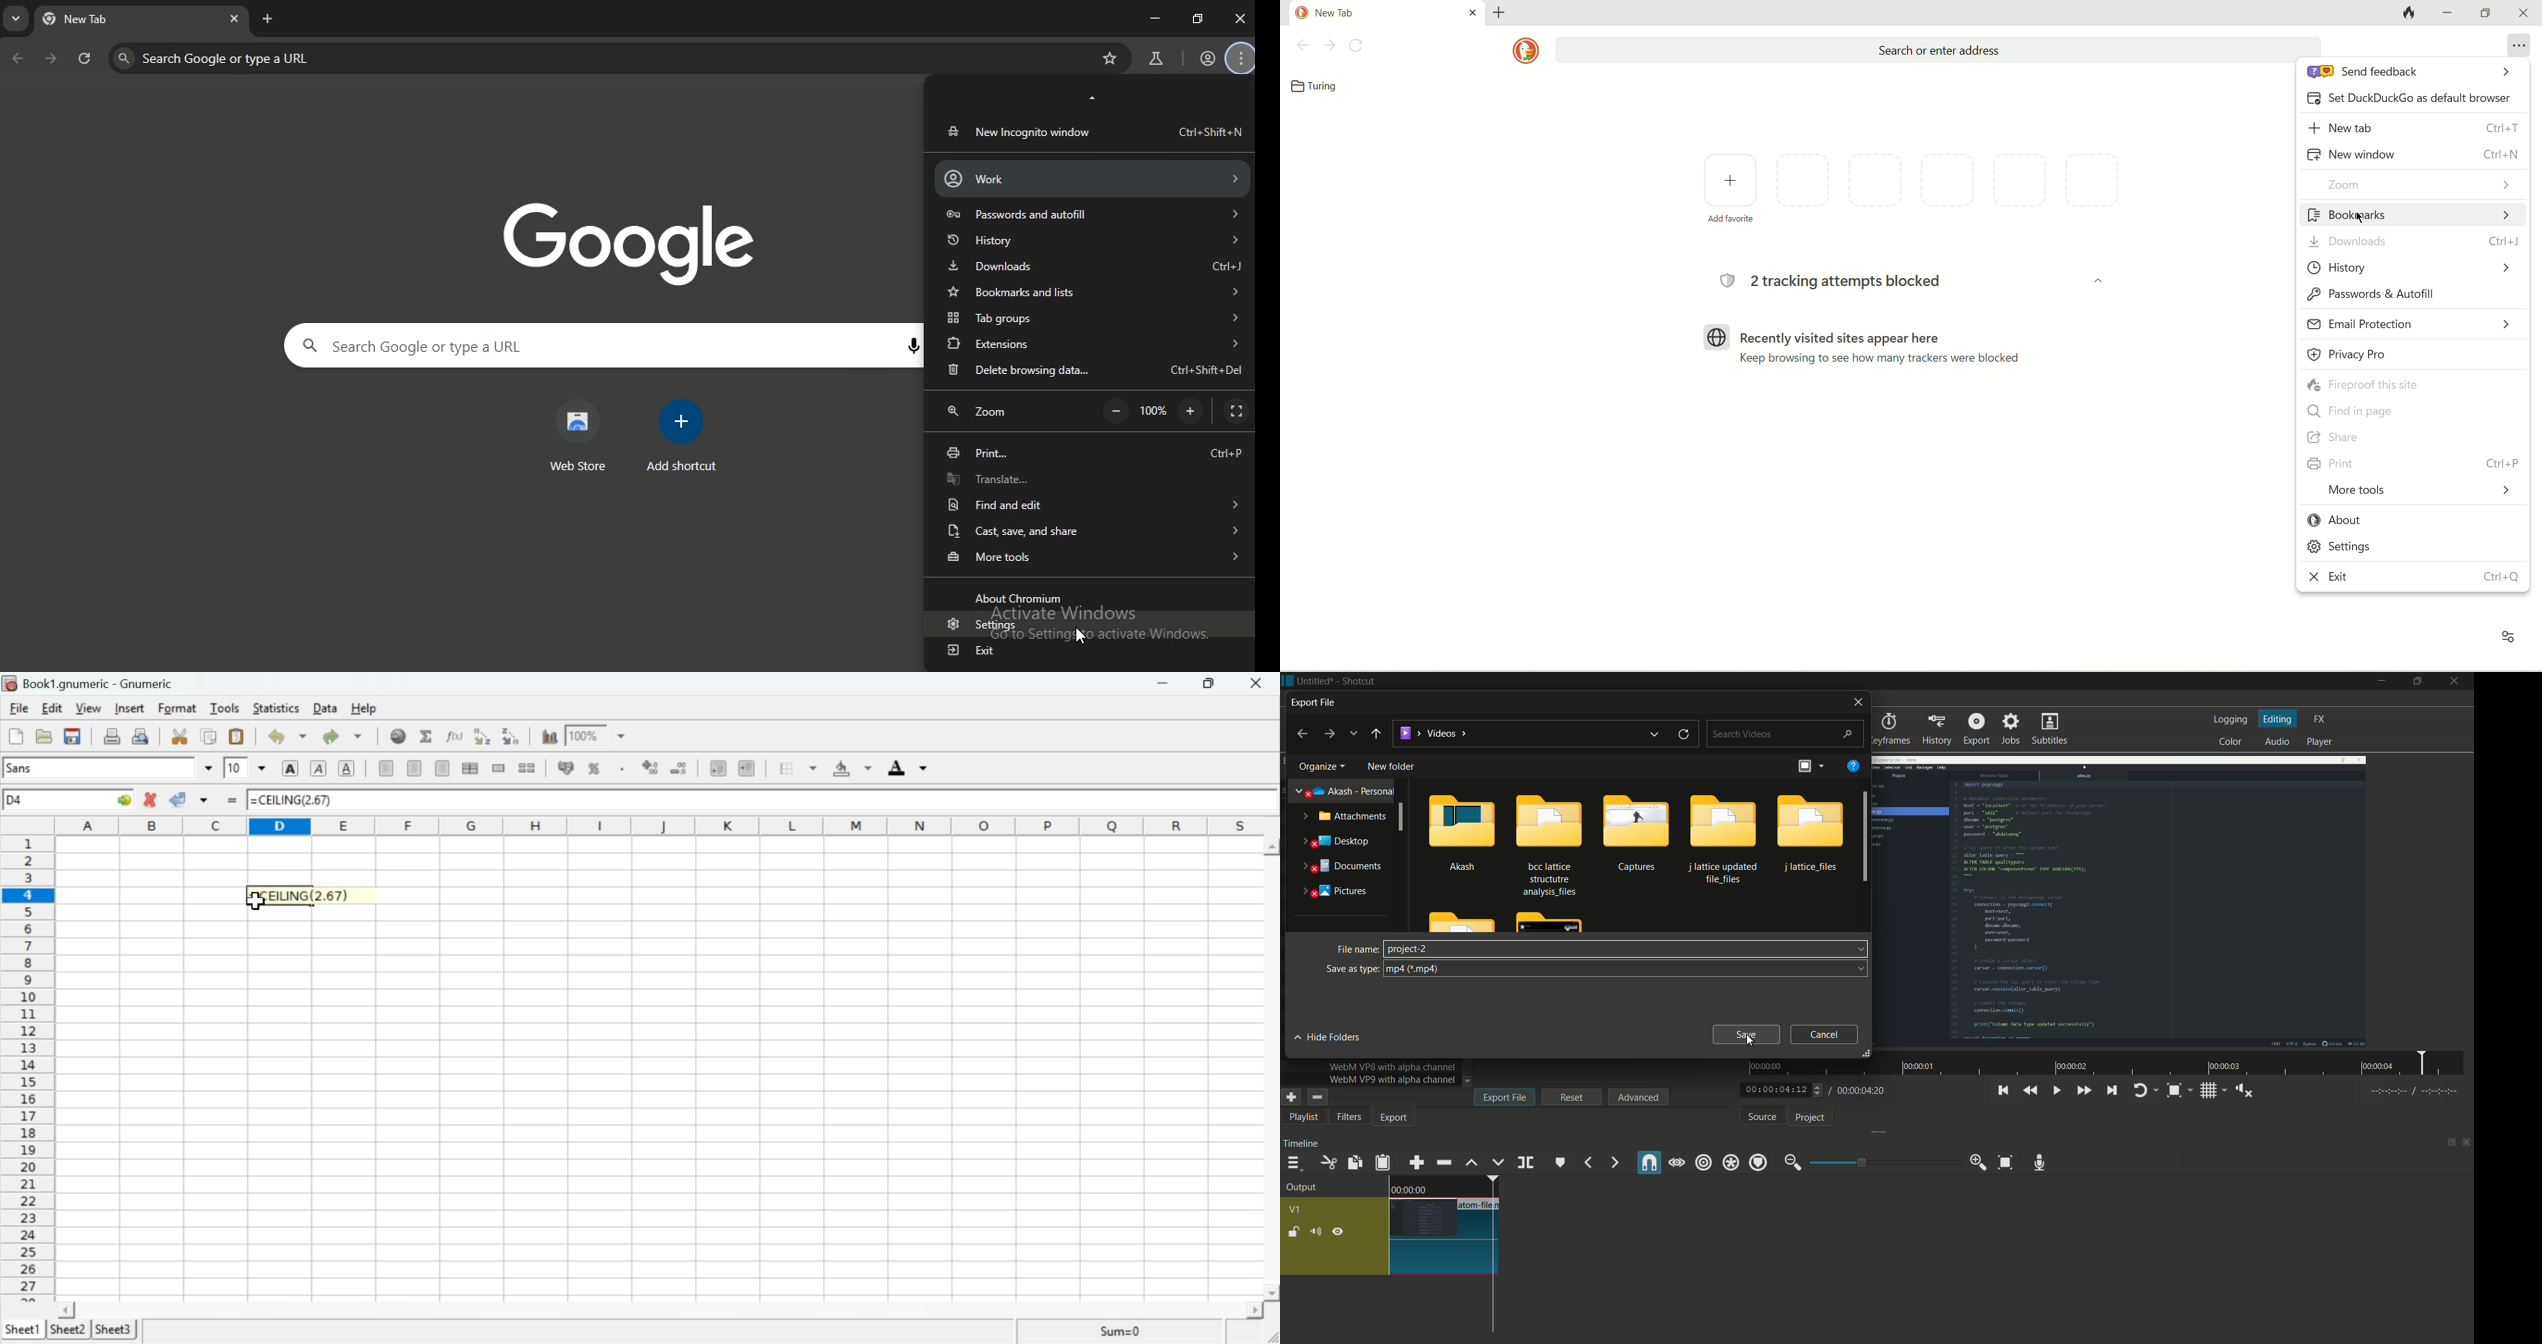  Describe the element at coordinates (1022, 598) in the screenshot. I see `text` at that location.